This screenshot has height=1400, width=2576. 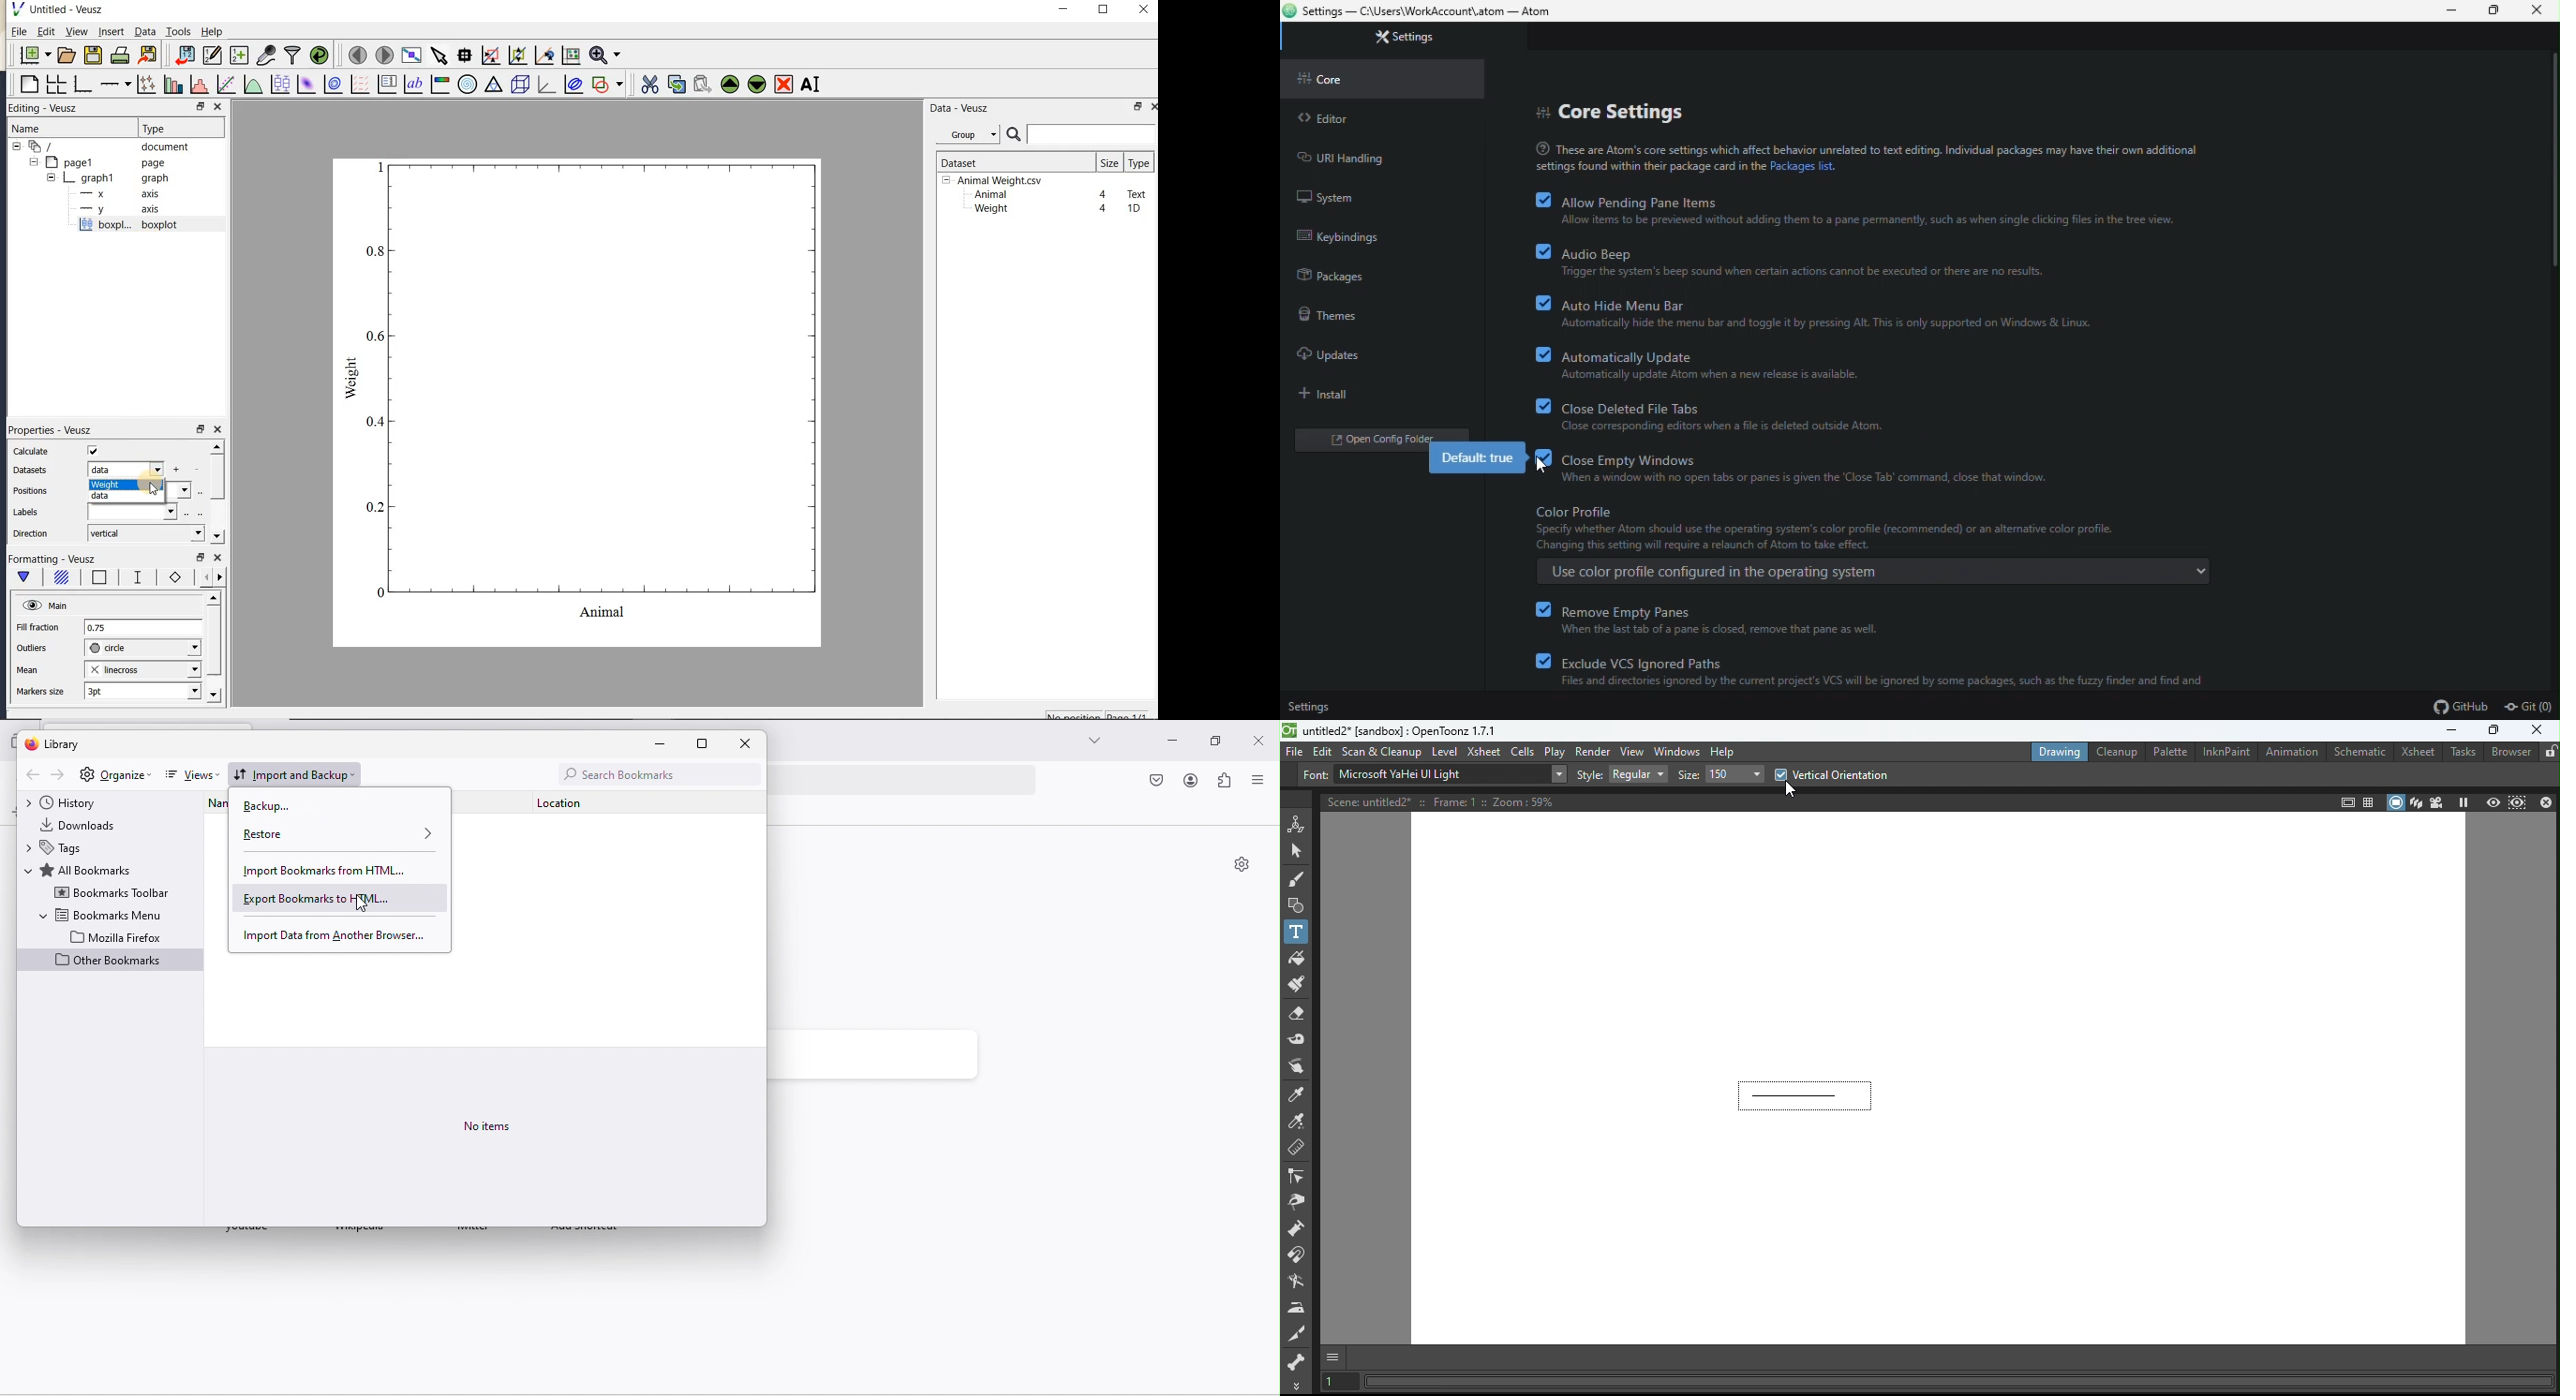 I want to click on paste widget from the clipboard, so click(x=703, y=86).